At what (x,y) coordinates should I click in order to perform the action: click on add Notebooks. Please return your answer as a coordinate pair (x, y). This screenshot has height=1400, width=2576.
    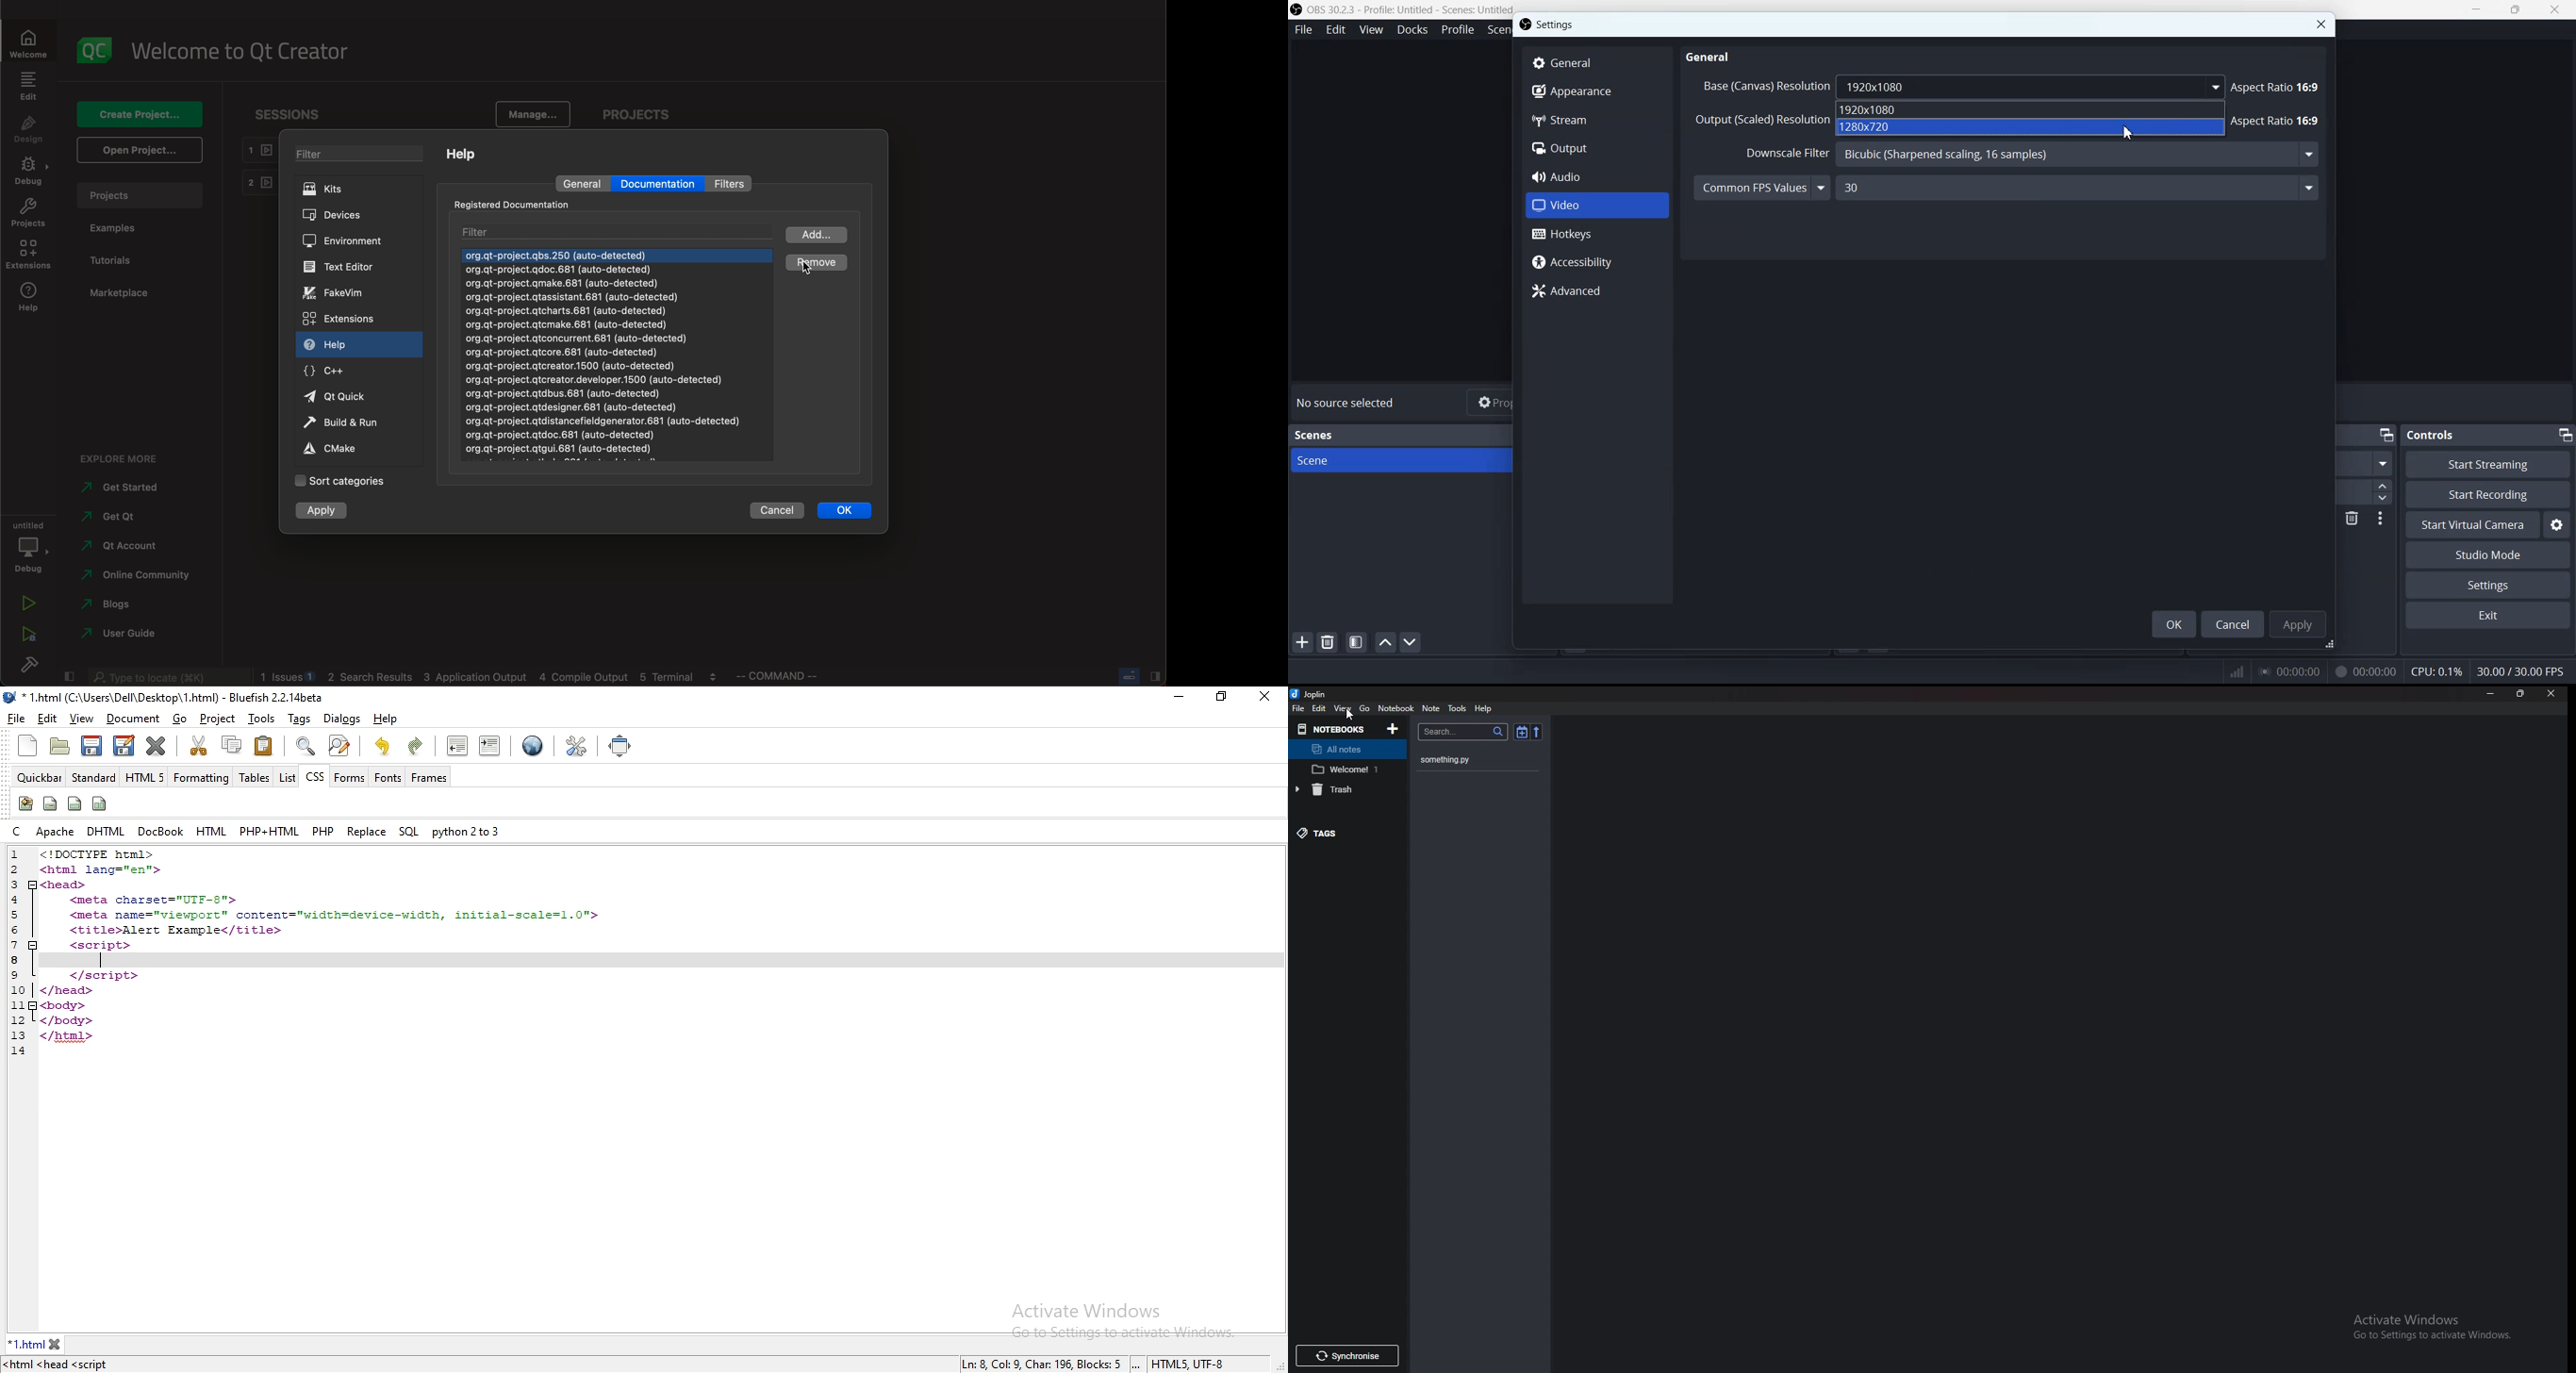
    Looking at the image, I should click on (1393, 729).